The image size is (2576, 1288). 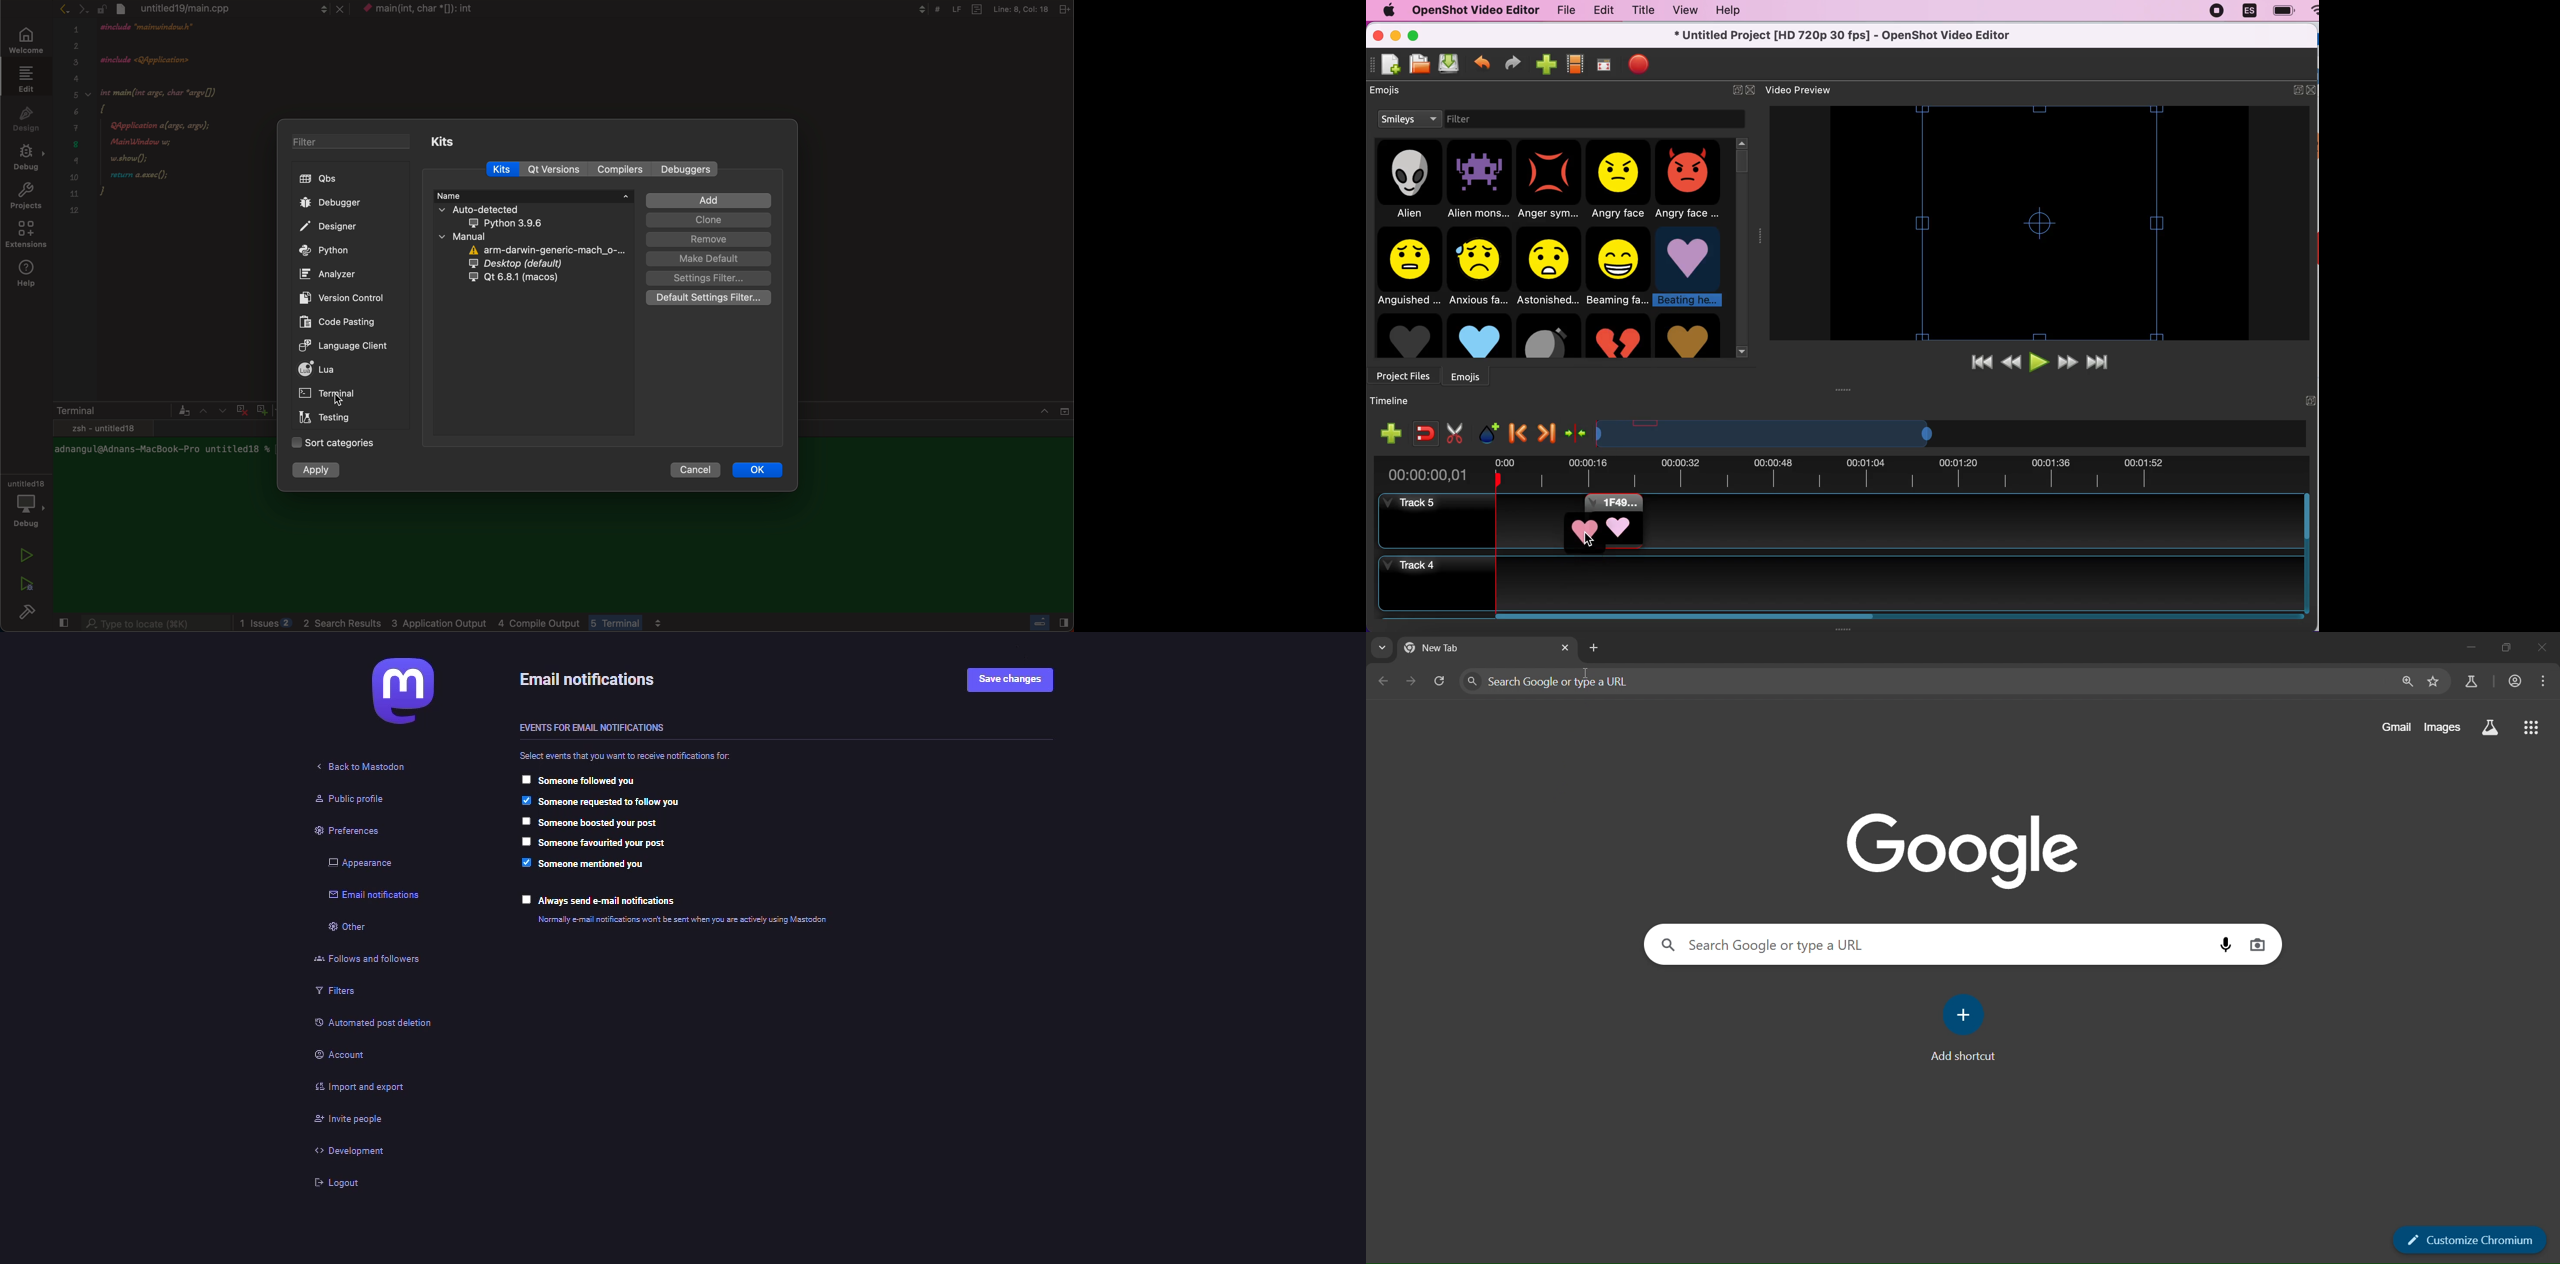 What do you see at coordinates (349, 927) in the screenshot?
I see `other` at bounding box center [349, 927].